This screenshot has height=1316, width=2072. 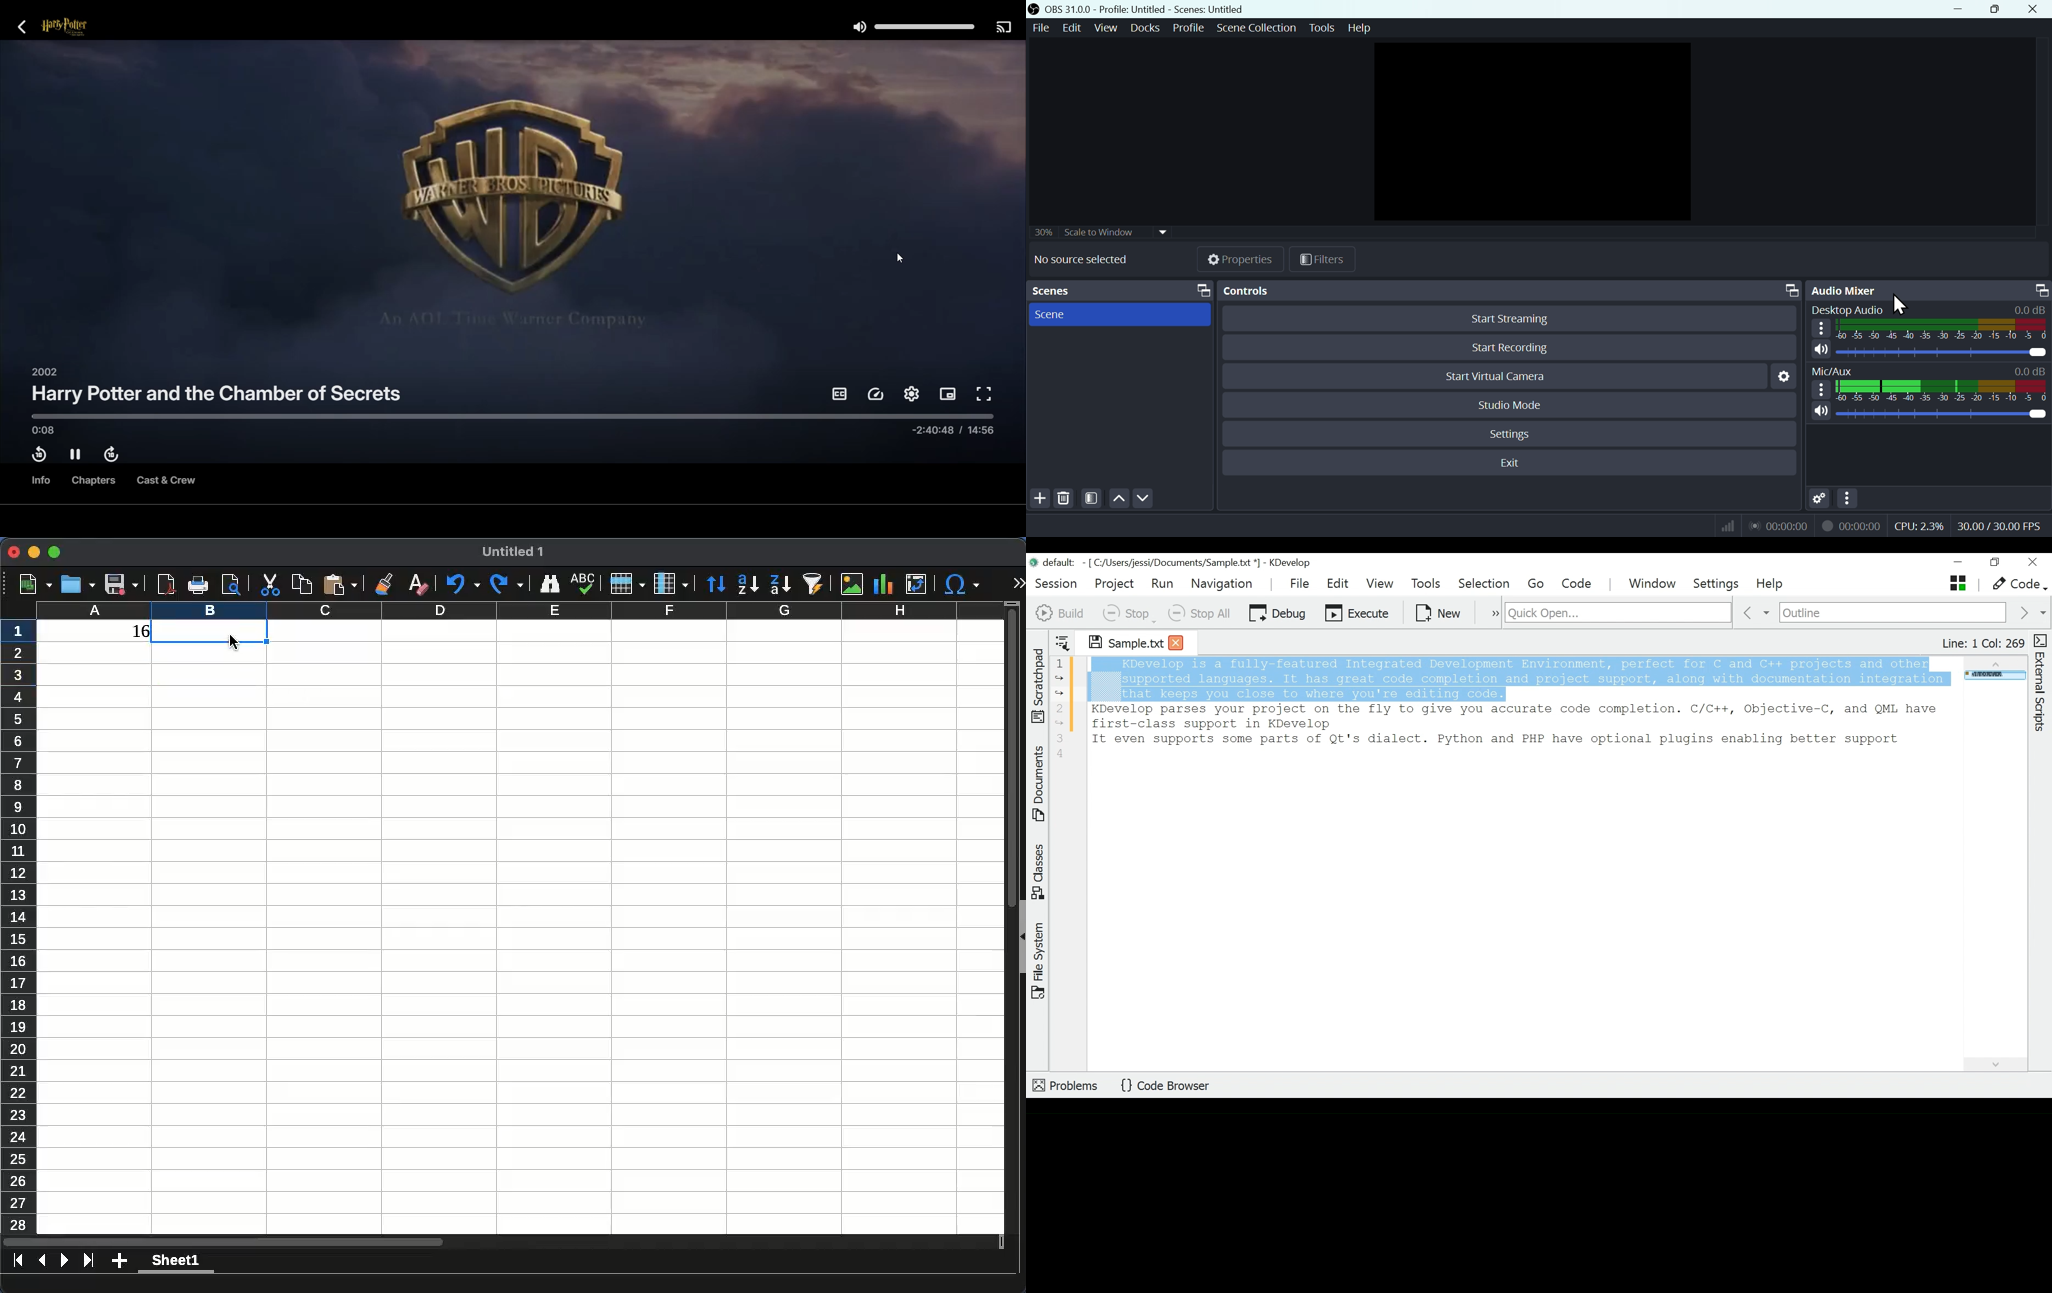 What do you see at coordinates (1033, 9) in the screenshot?
I see `OBS Studio Desktop icon` at bounding box center [1033, 9].